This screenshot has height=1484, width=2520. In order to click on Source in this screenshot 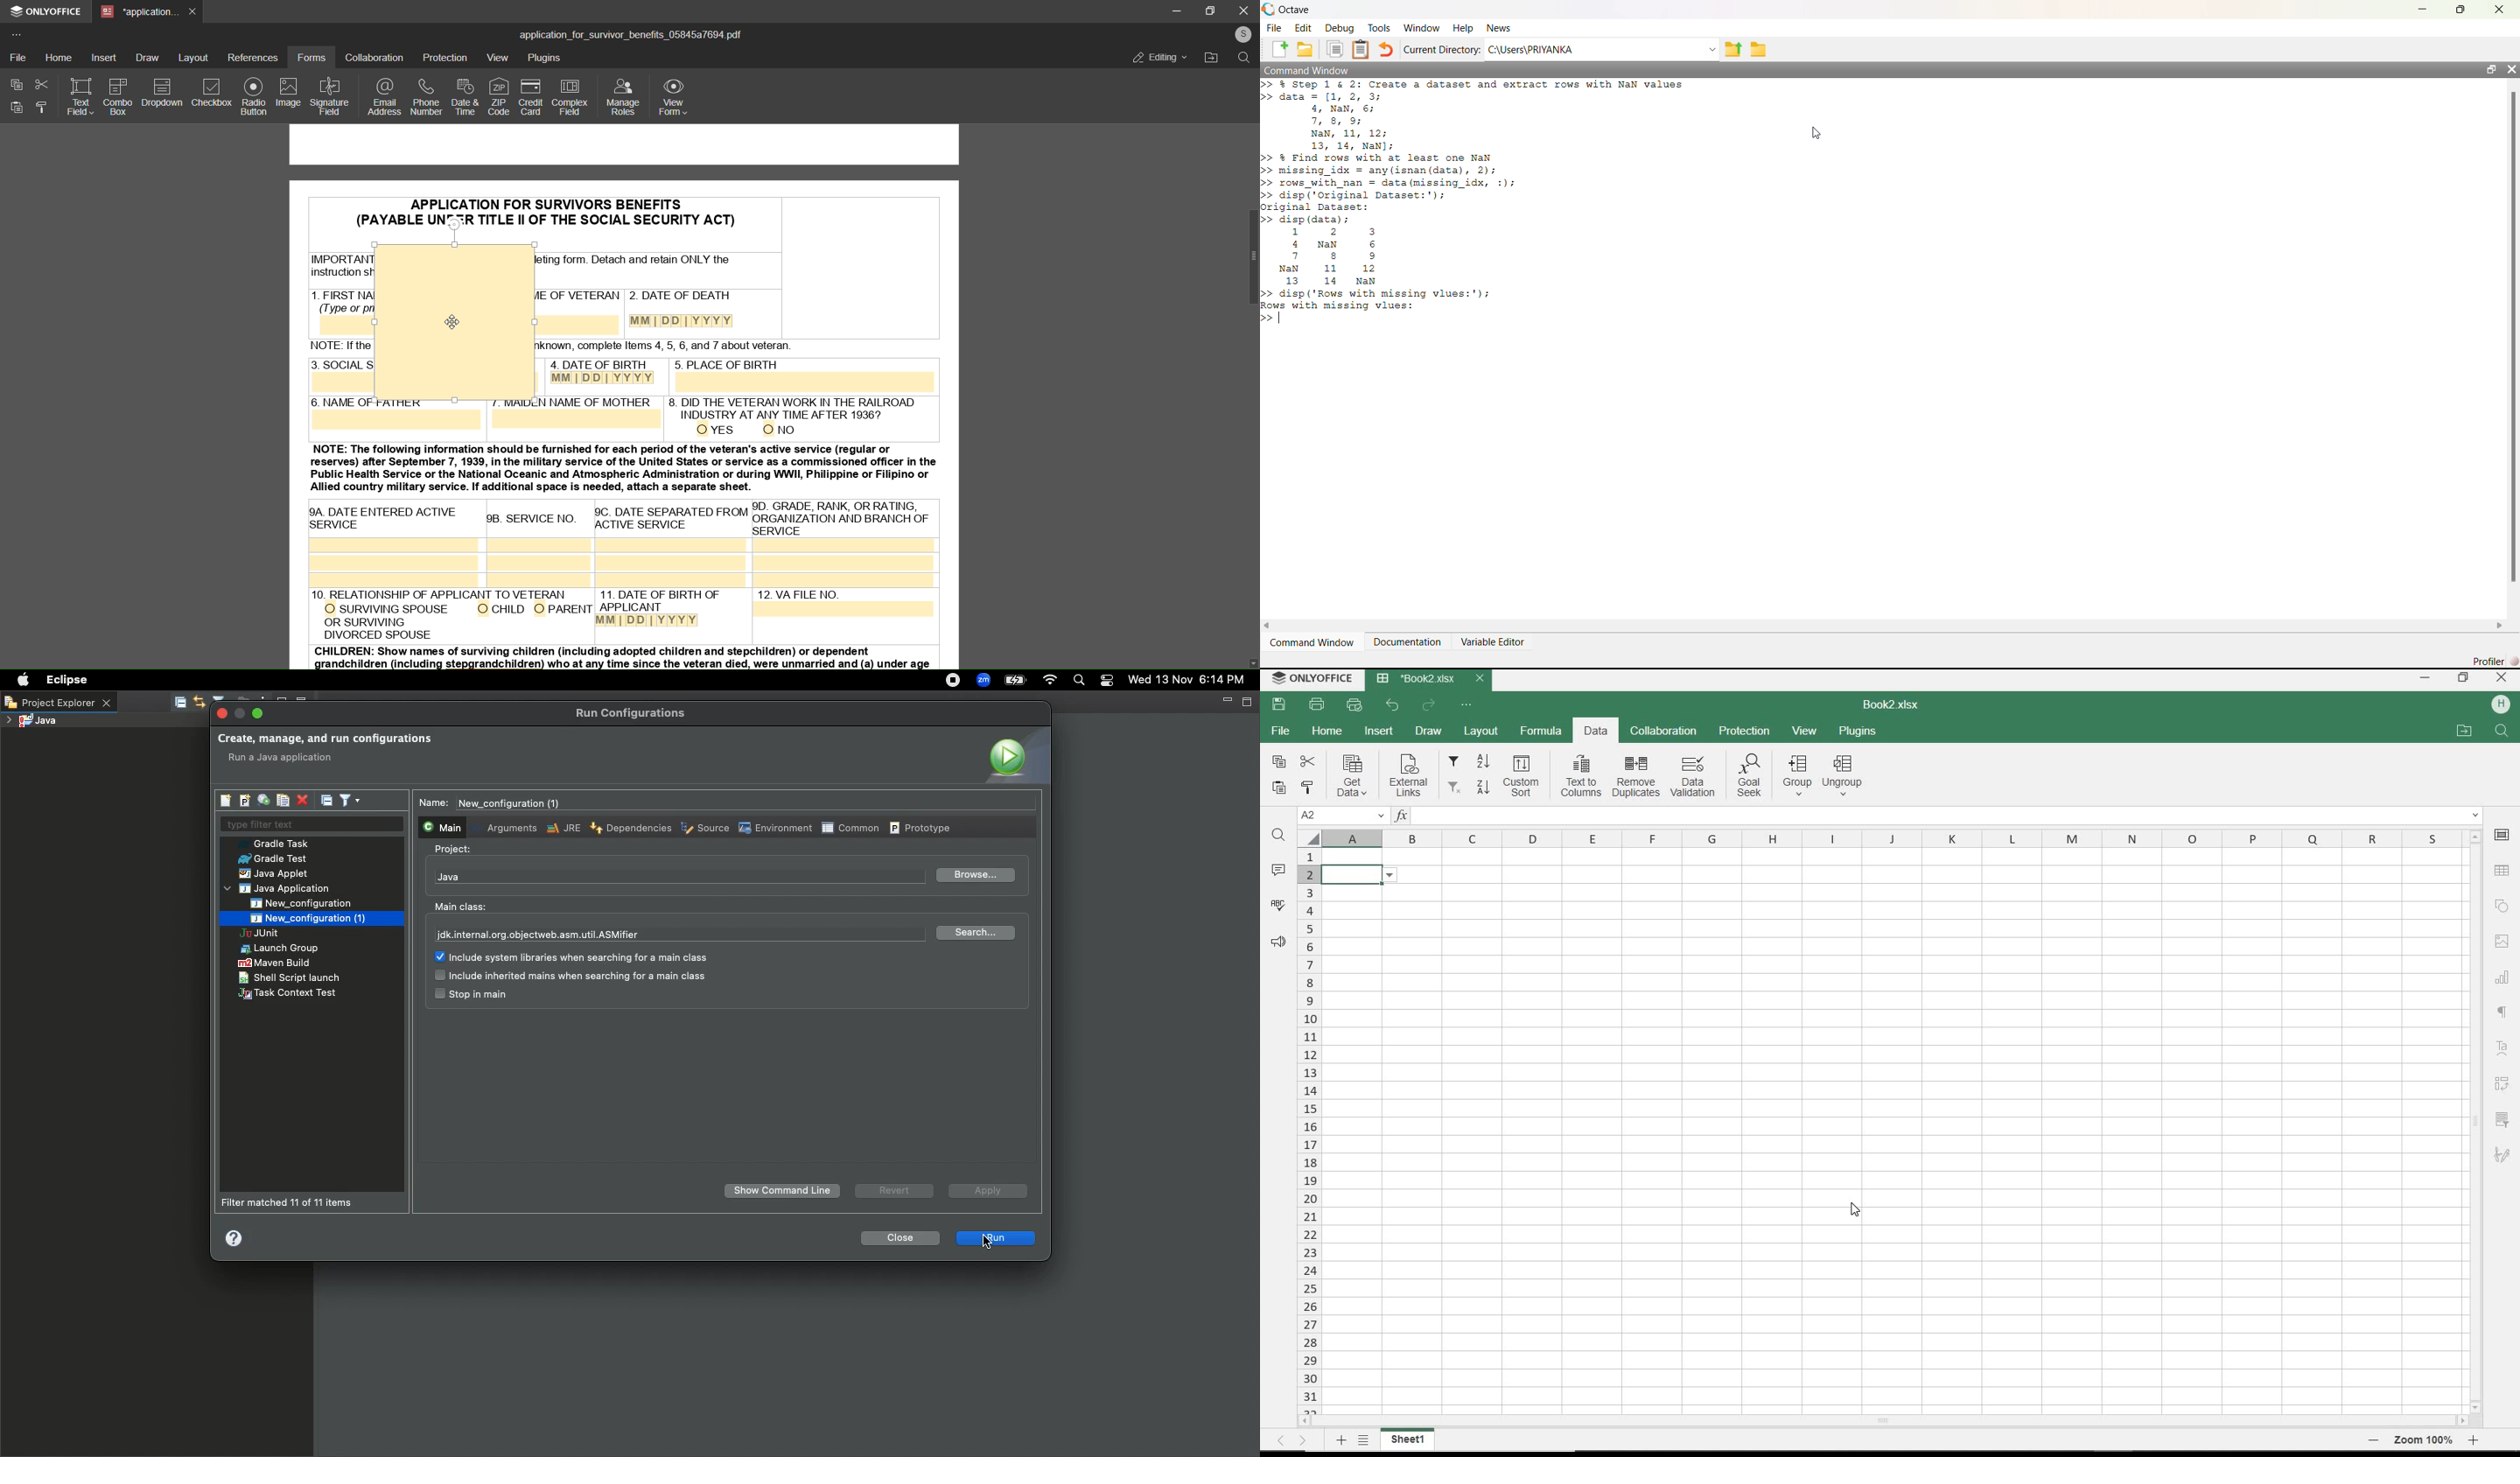, I will do `click(704, 830)`.